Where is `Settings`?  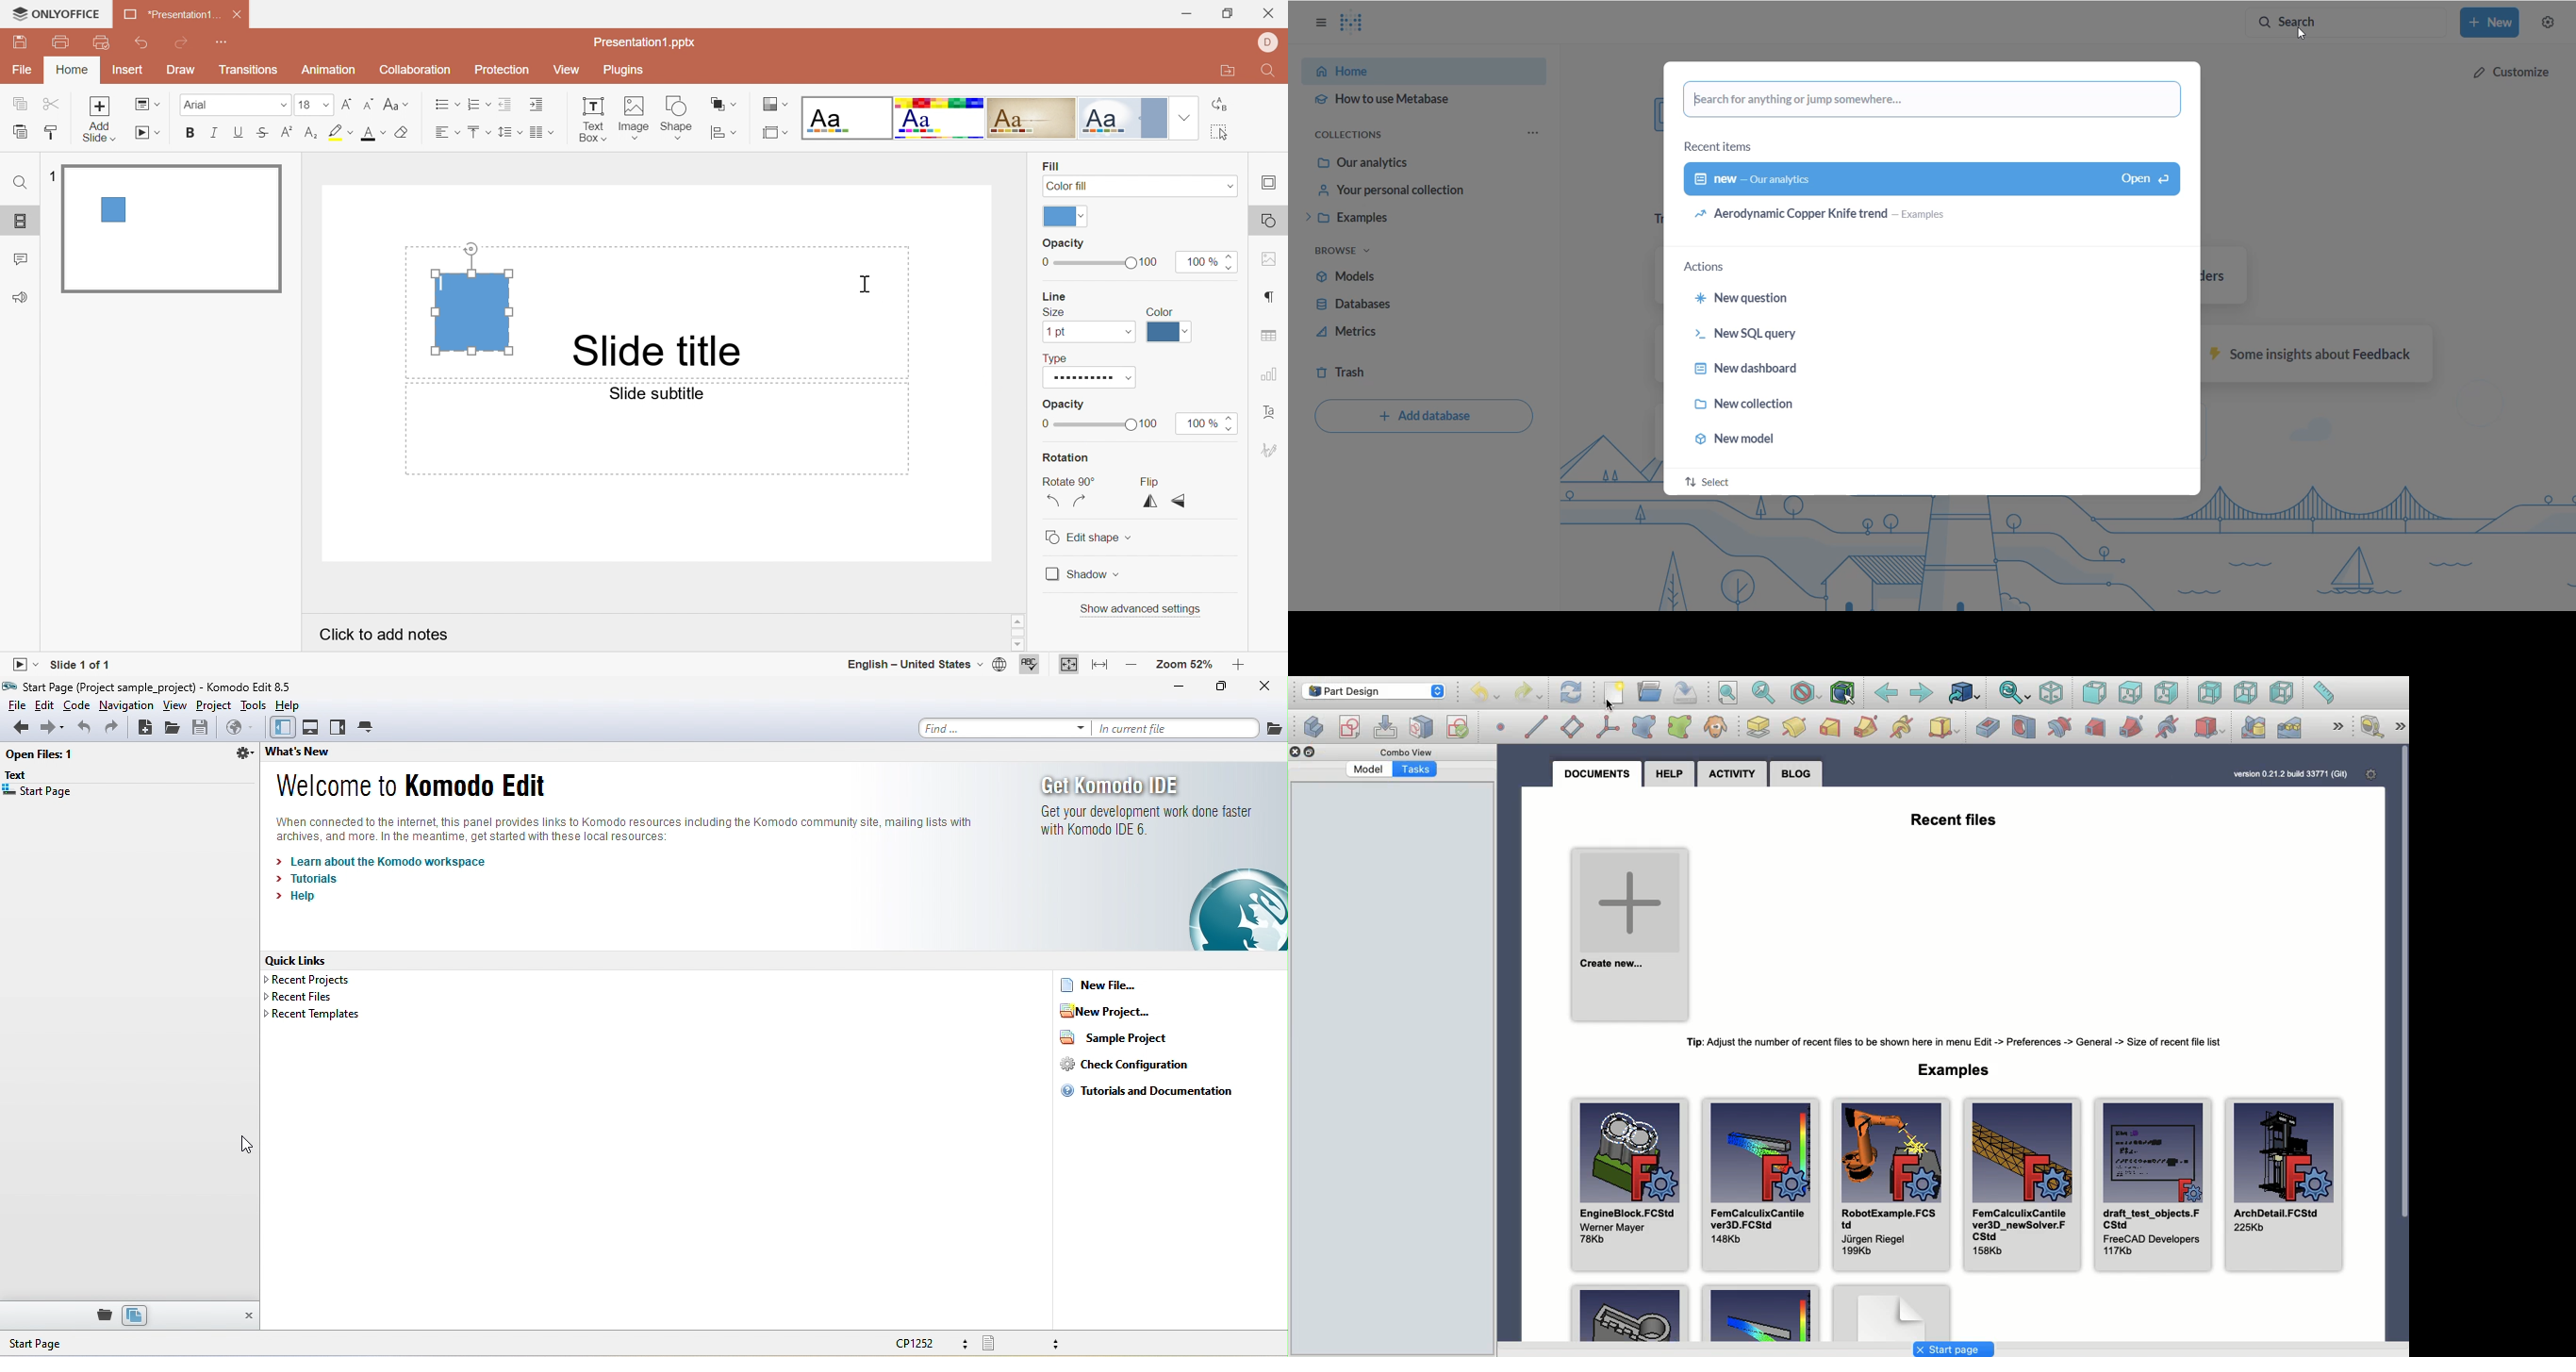
Settings is located at coordinates (2372, 773).